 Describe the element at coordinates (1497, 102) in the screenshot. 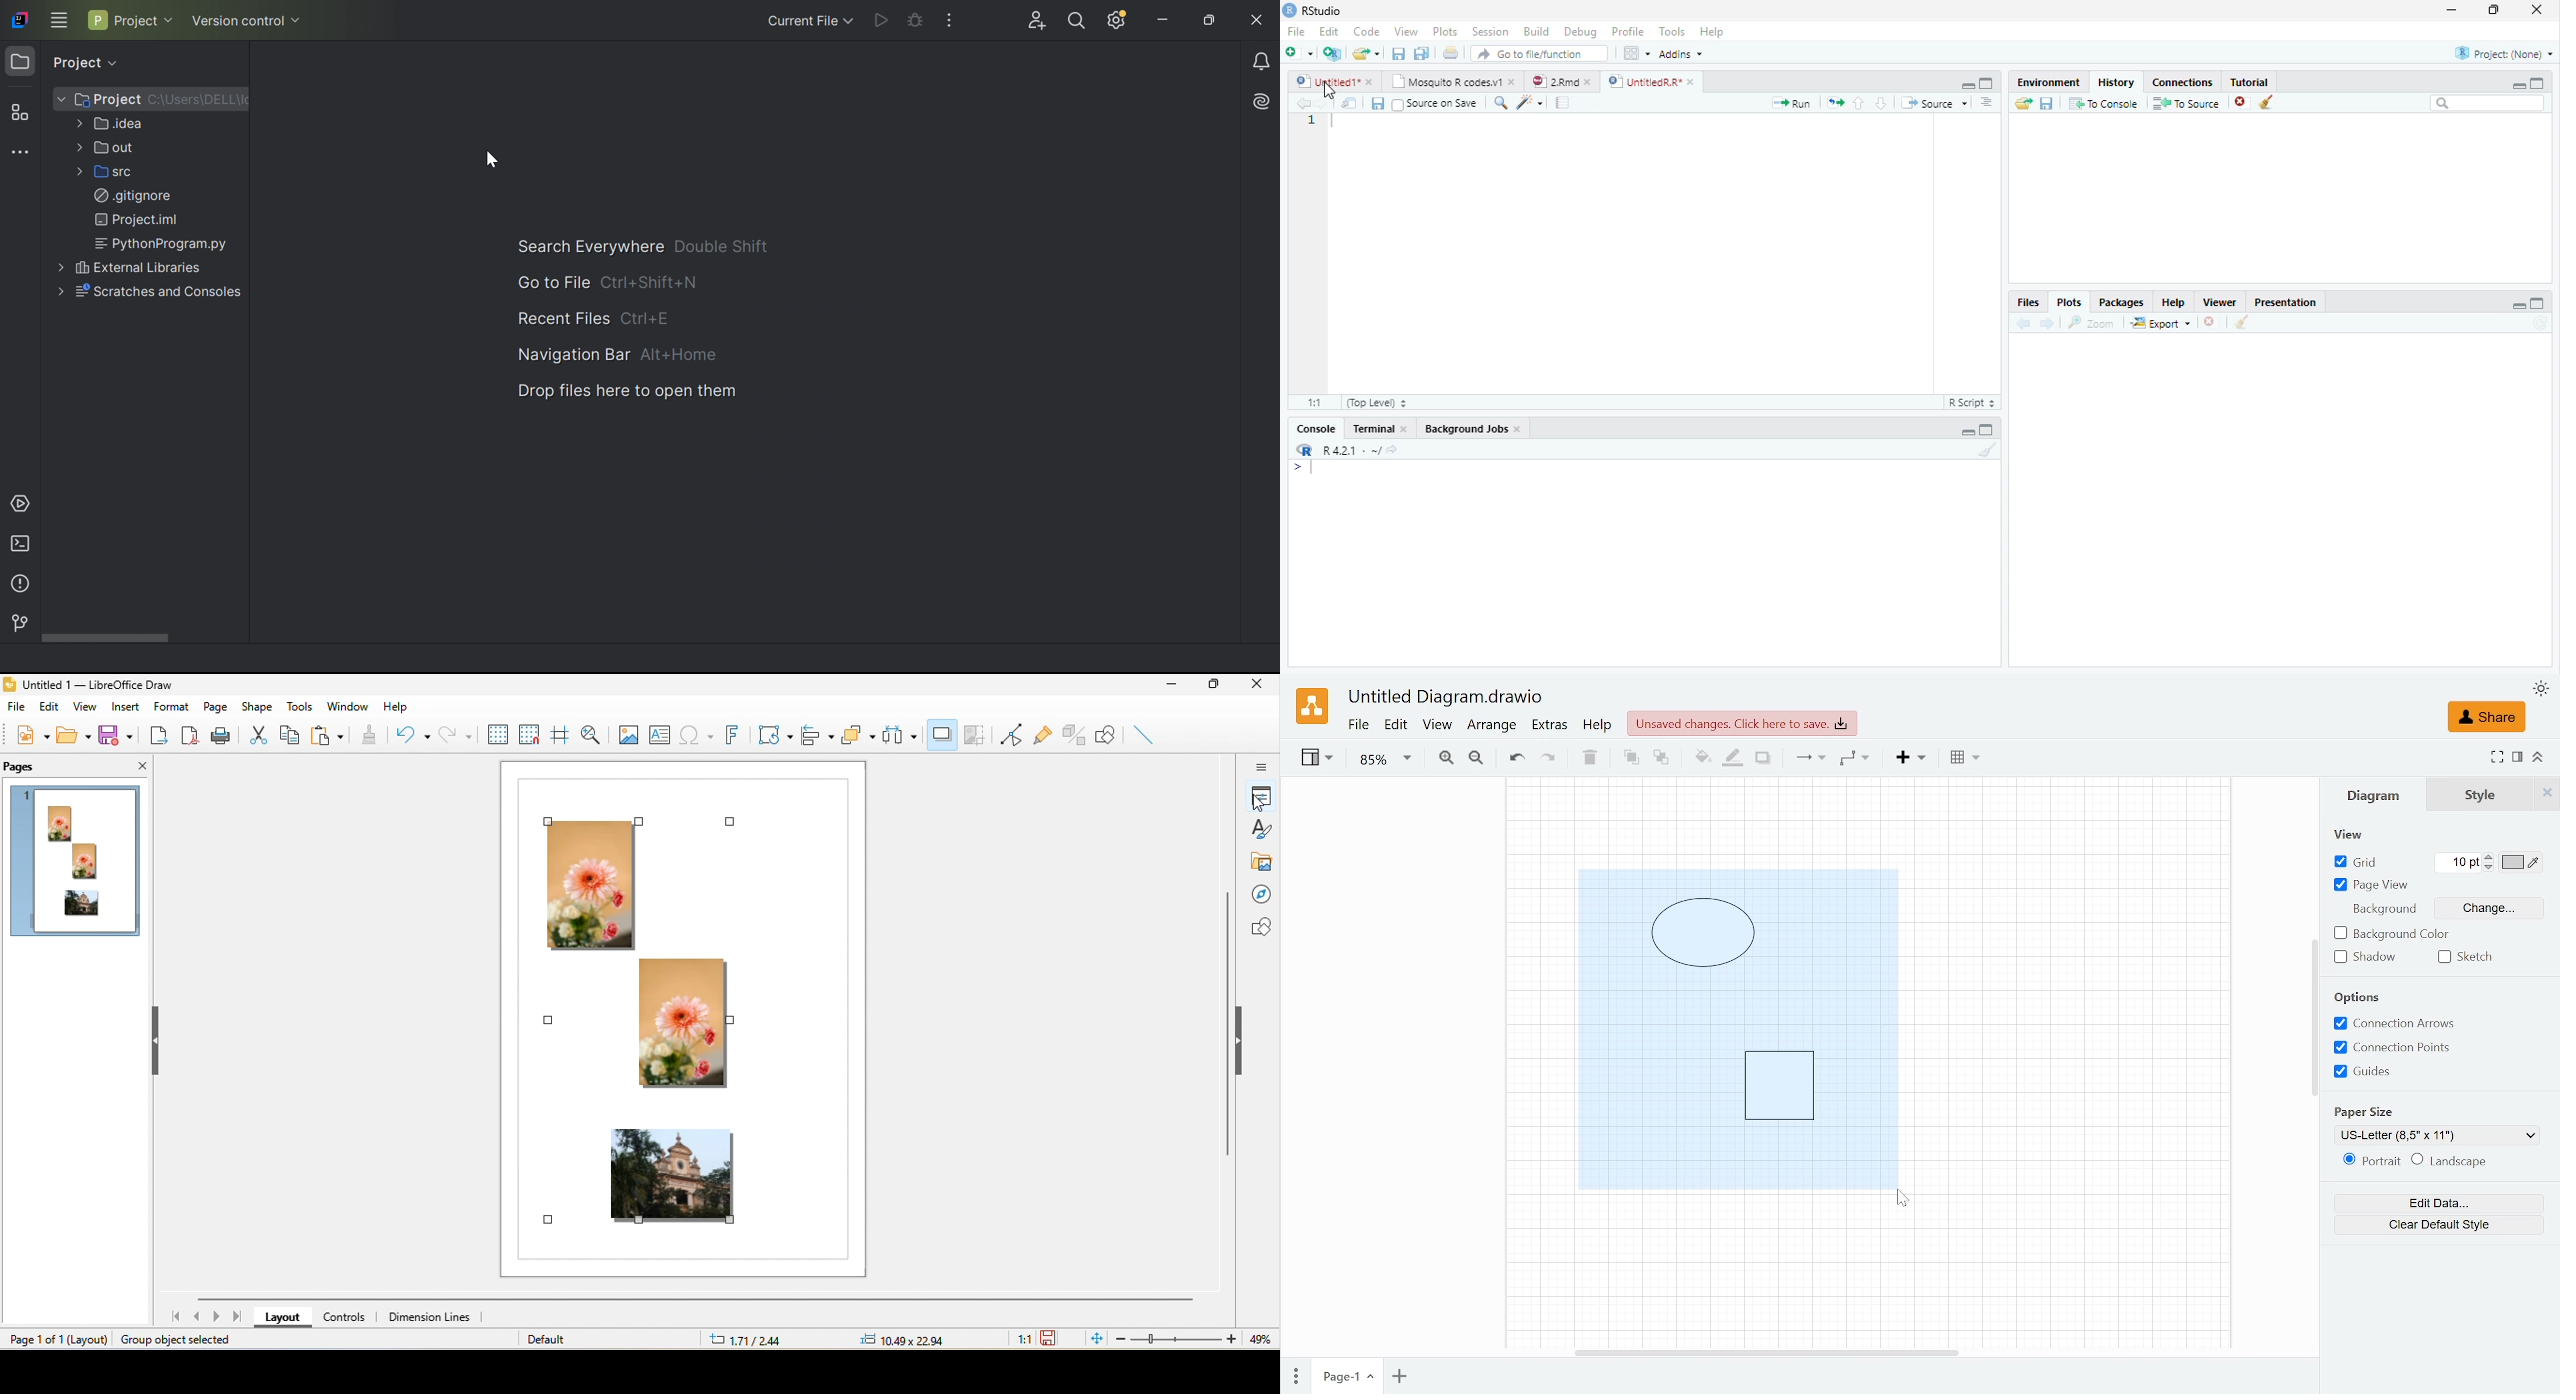

I see `search` at that location.